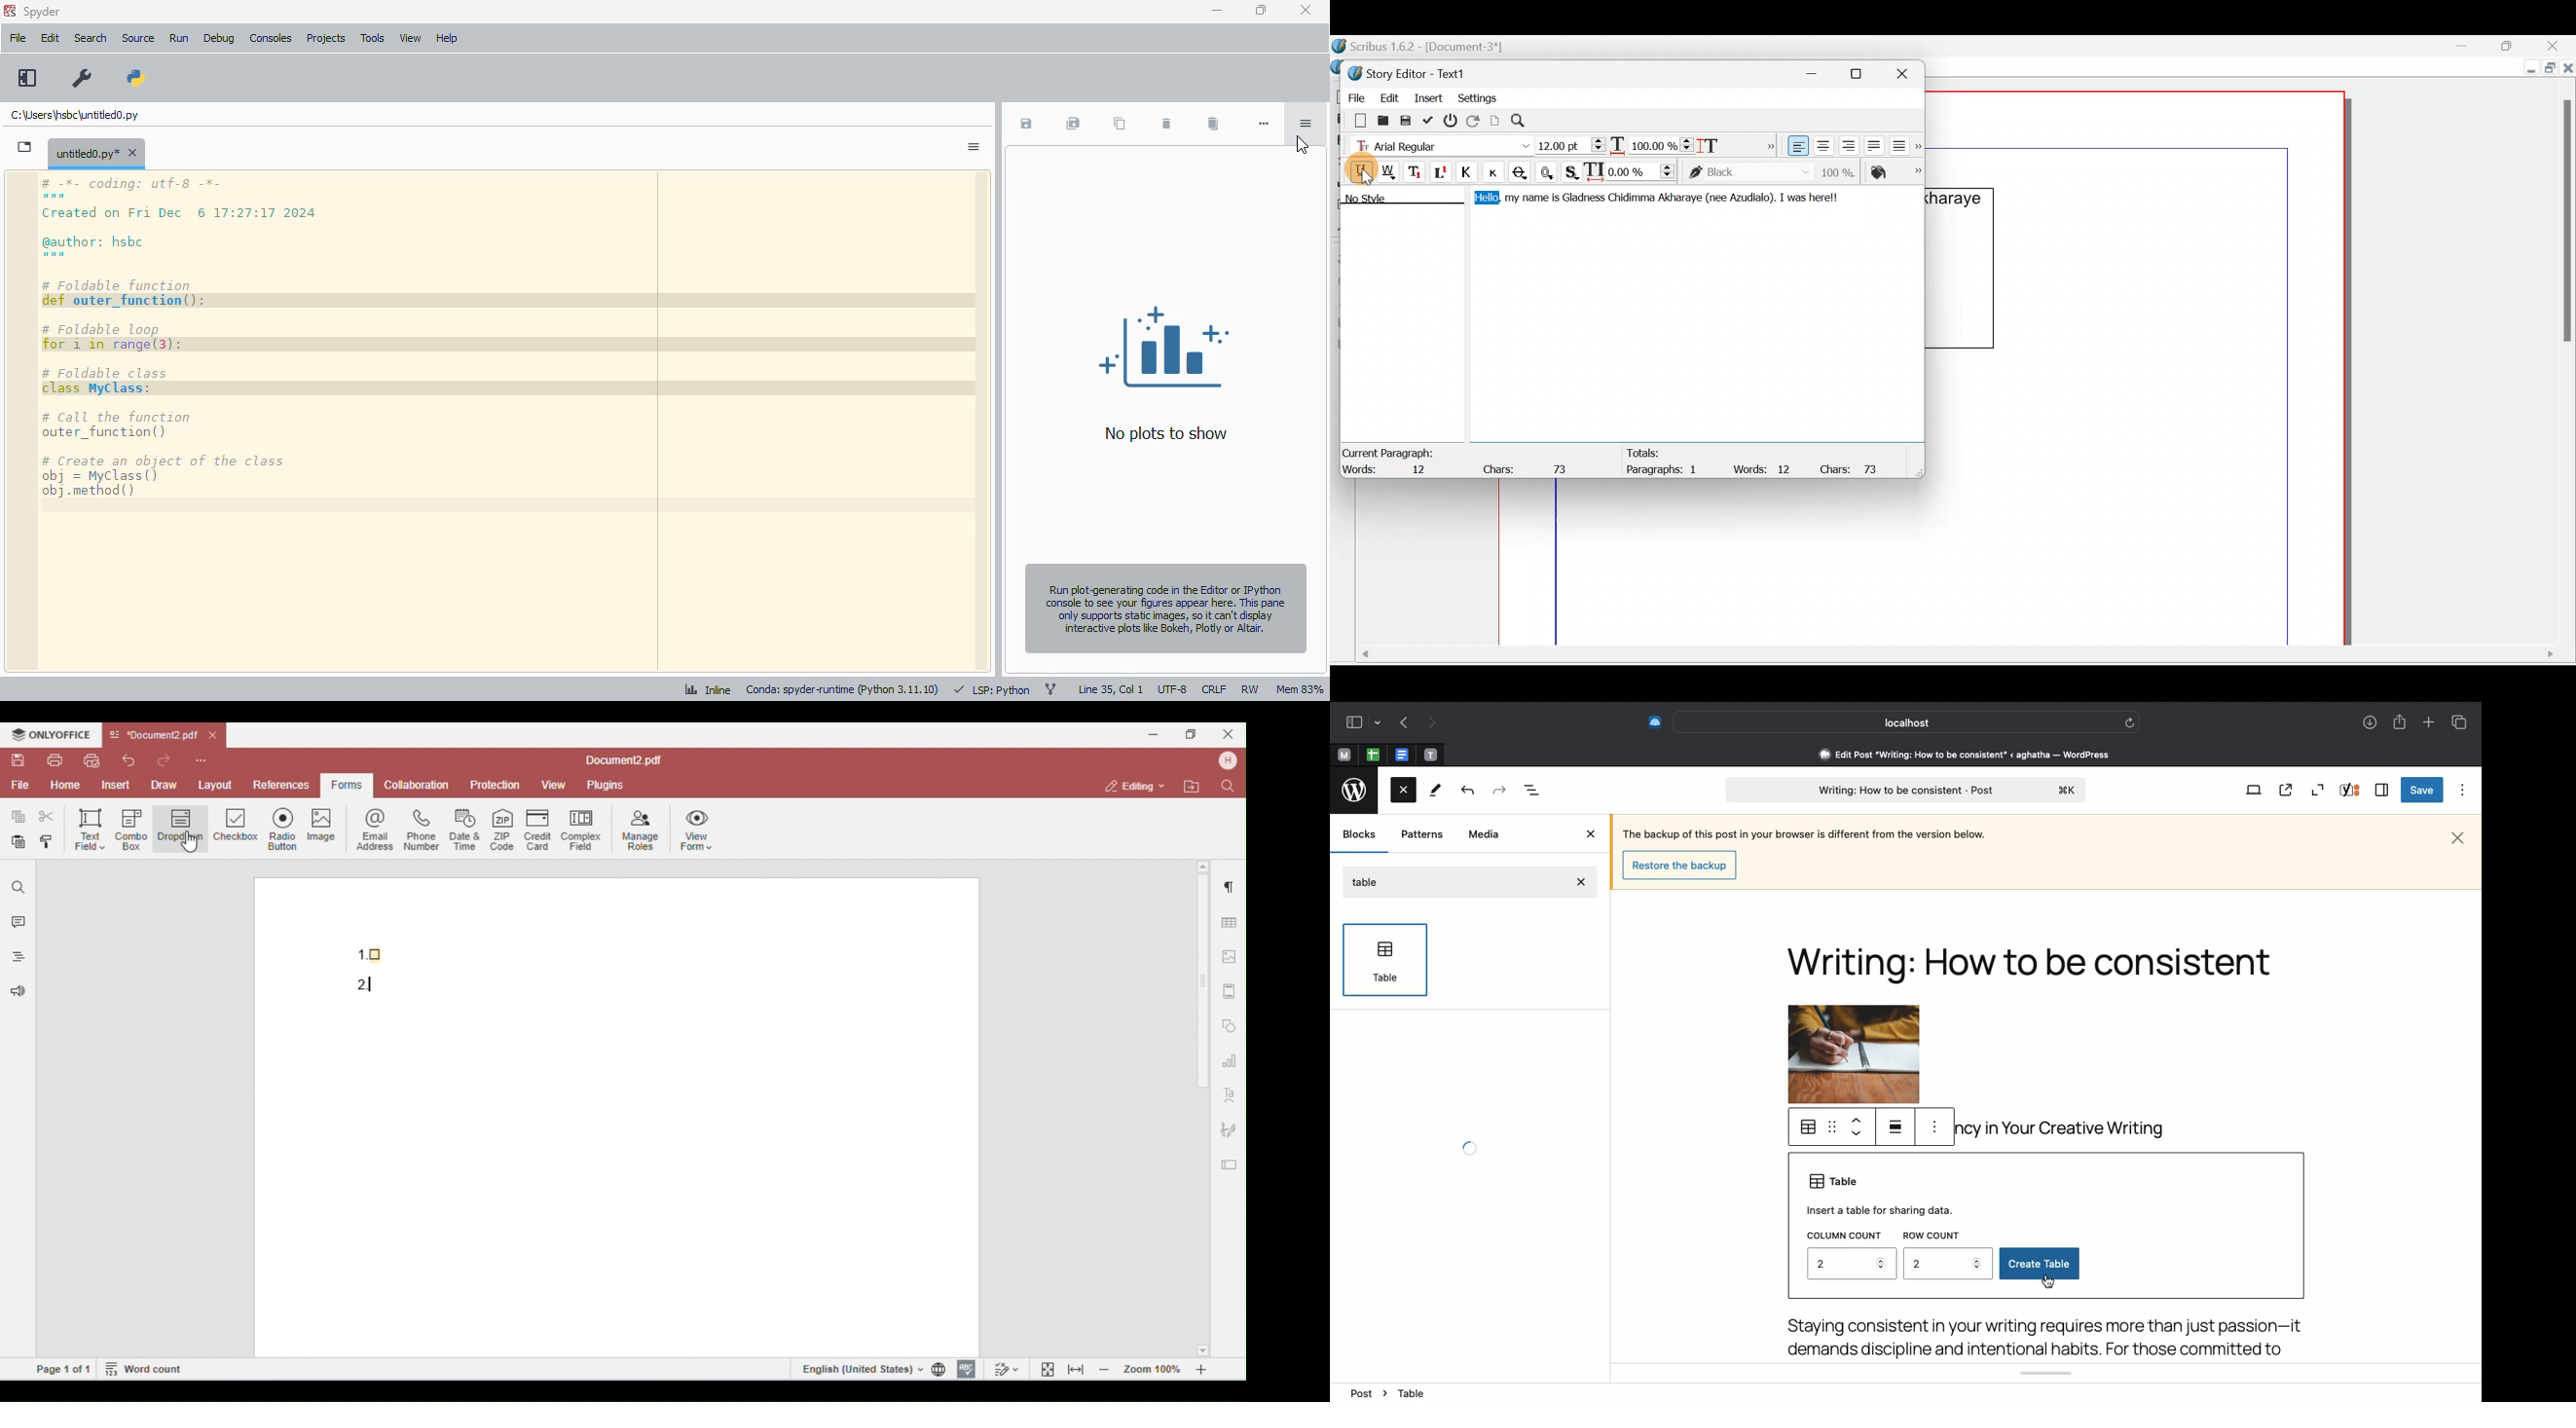 The image size is (2576, 1428). What do you see at coordinates (2251, 791) in the screenshot?
I see `View` at bounding box center [2251, 791].